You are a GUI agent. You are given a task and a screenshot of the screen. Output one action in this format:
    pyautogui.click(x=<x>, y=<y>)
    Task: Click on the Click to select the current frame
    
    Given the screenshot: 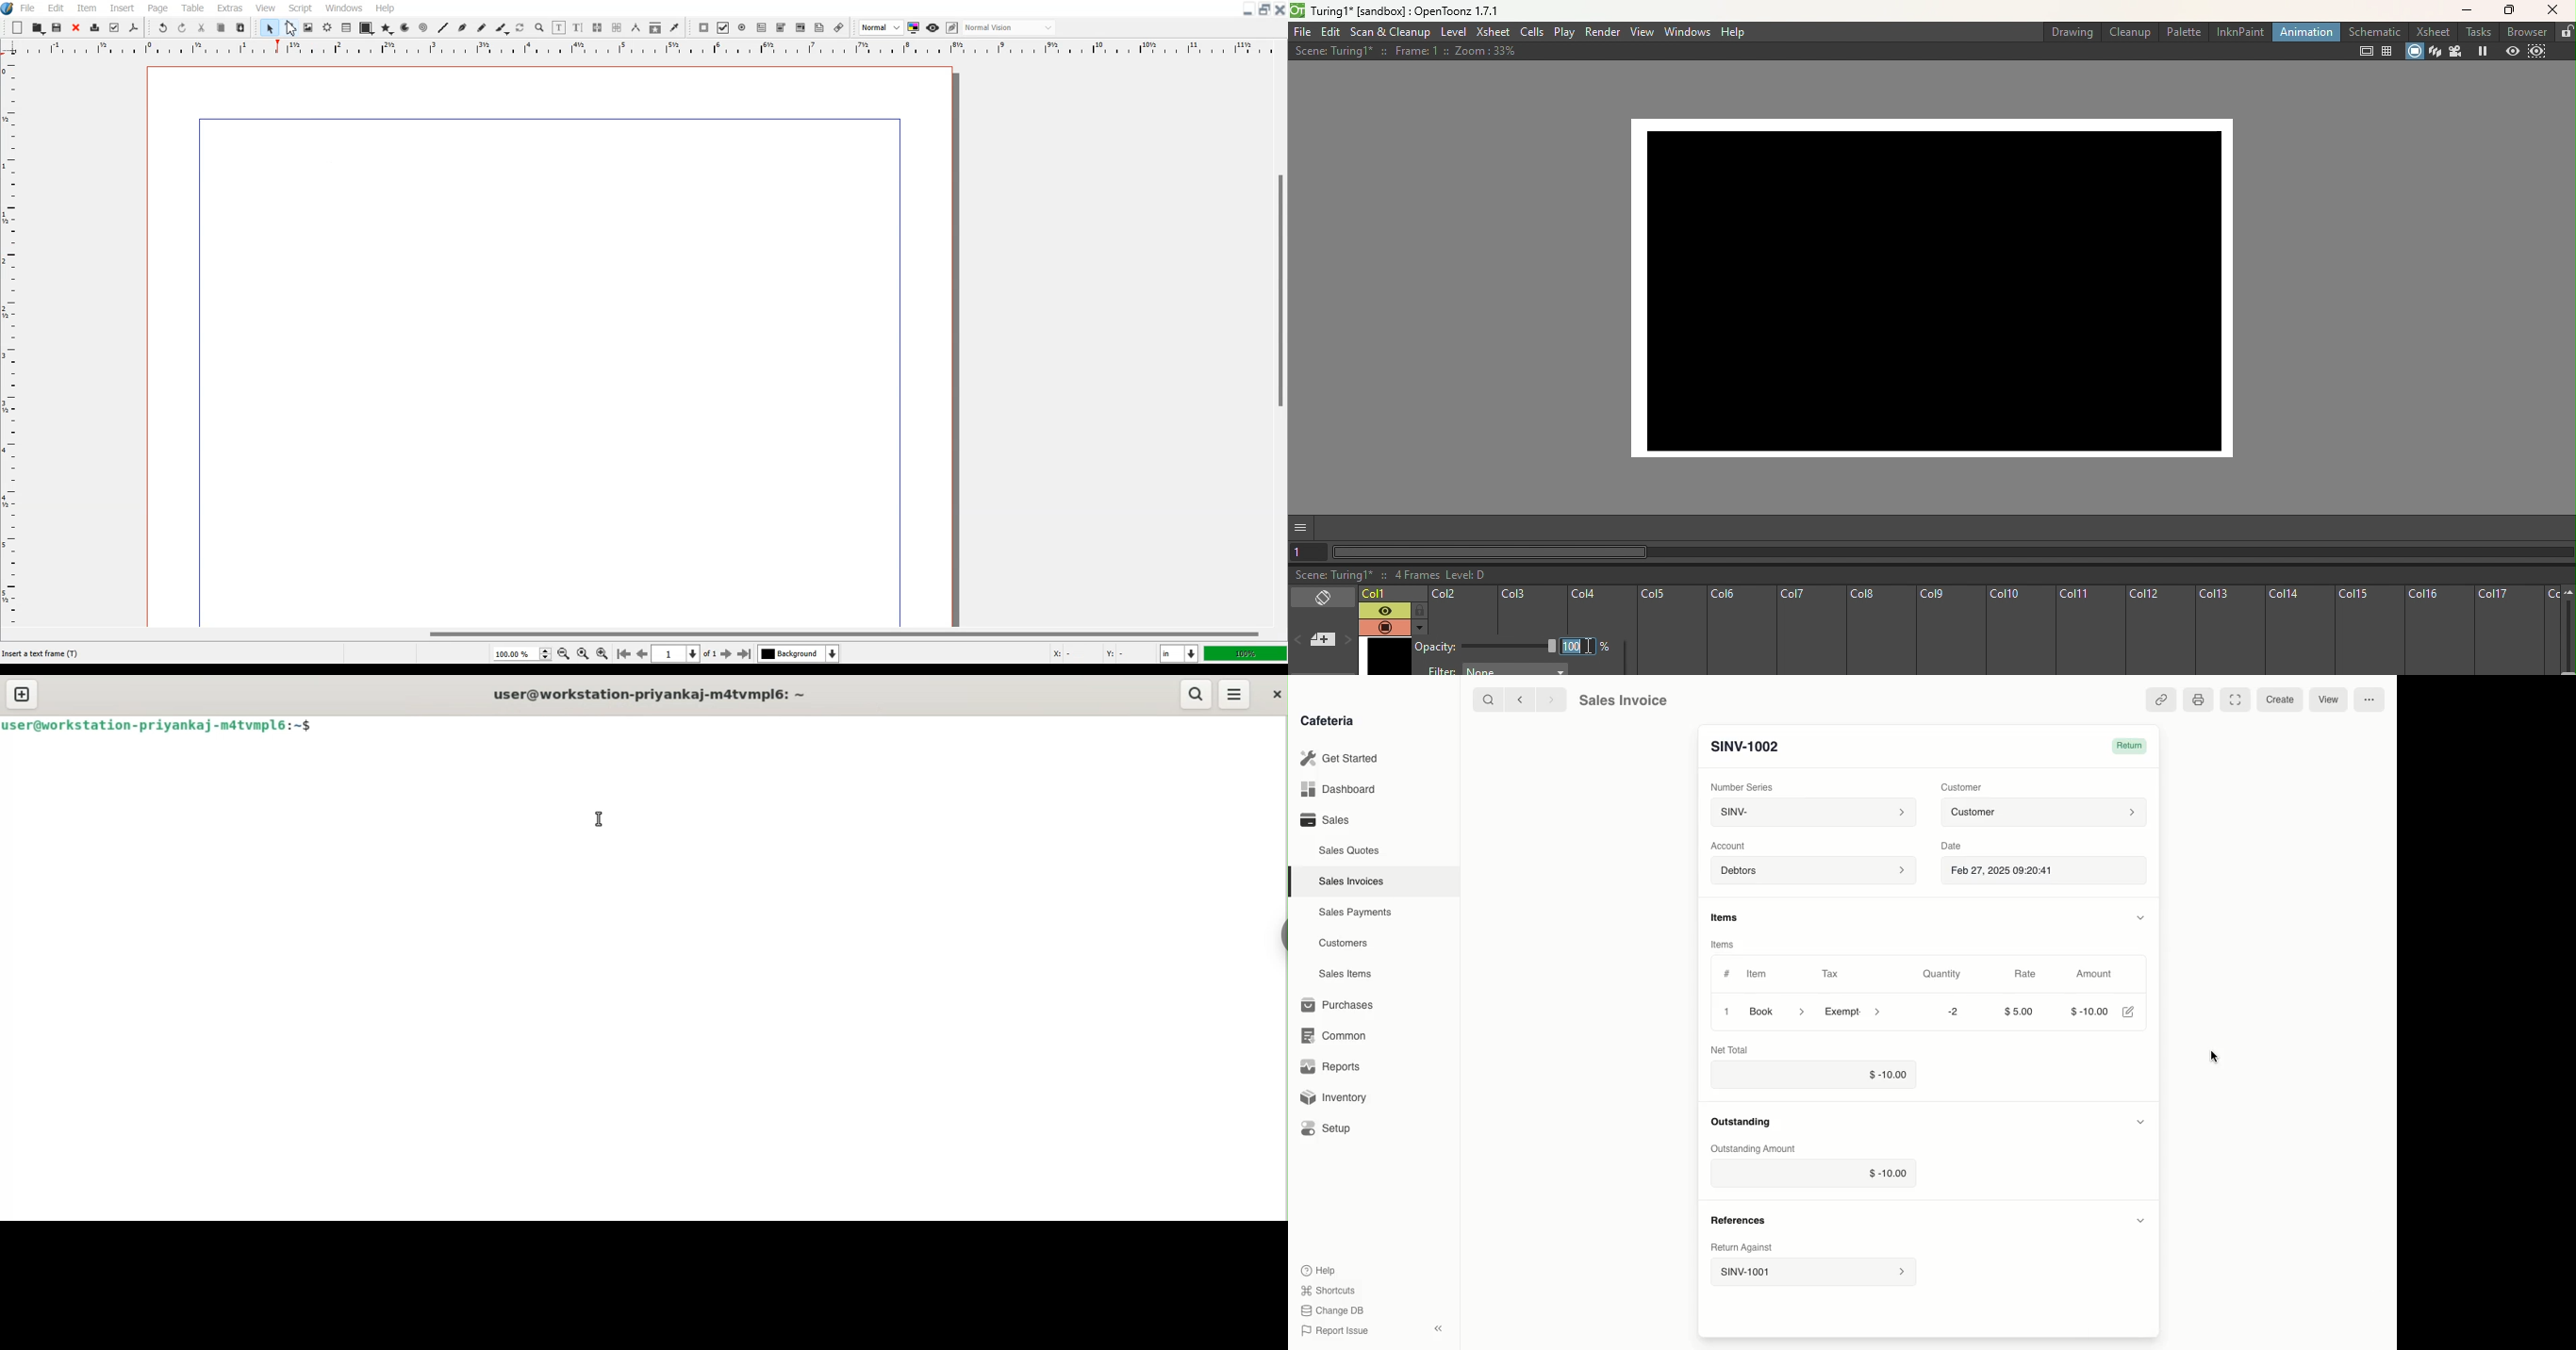 What is the action you would take?
    pyautogui.click(x=1393, y=594)
    